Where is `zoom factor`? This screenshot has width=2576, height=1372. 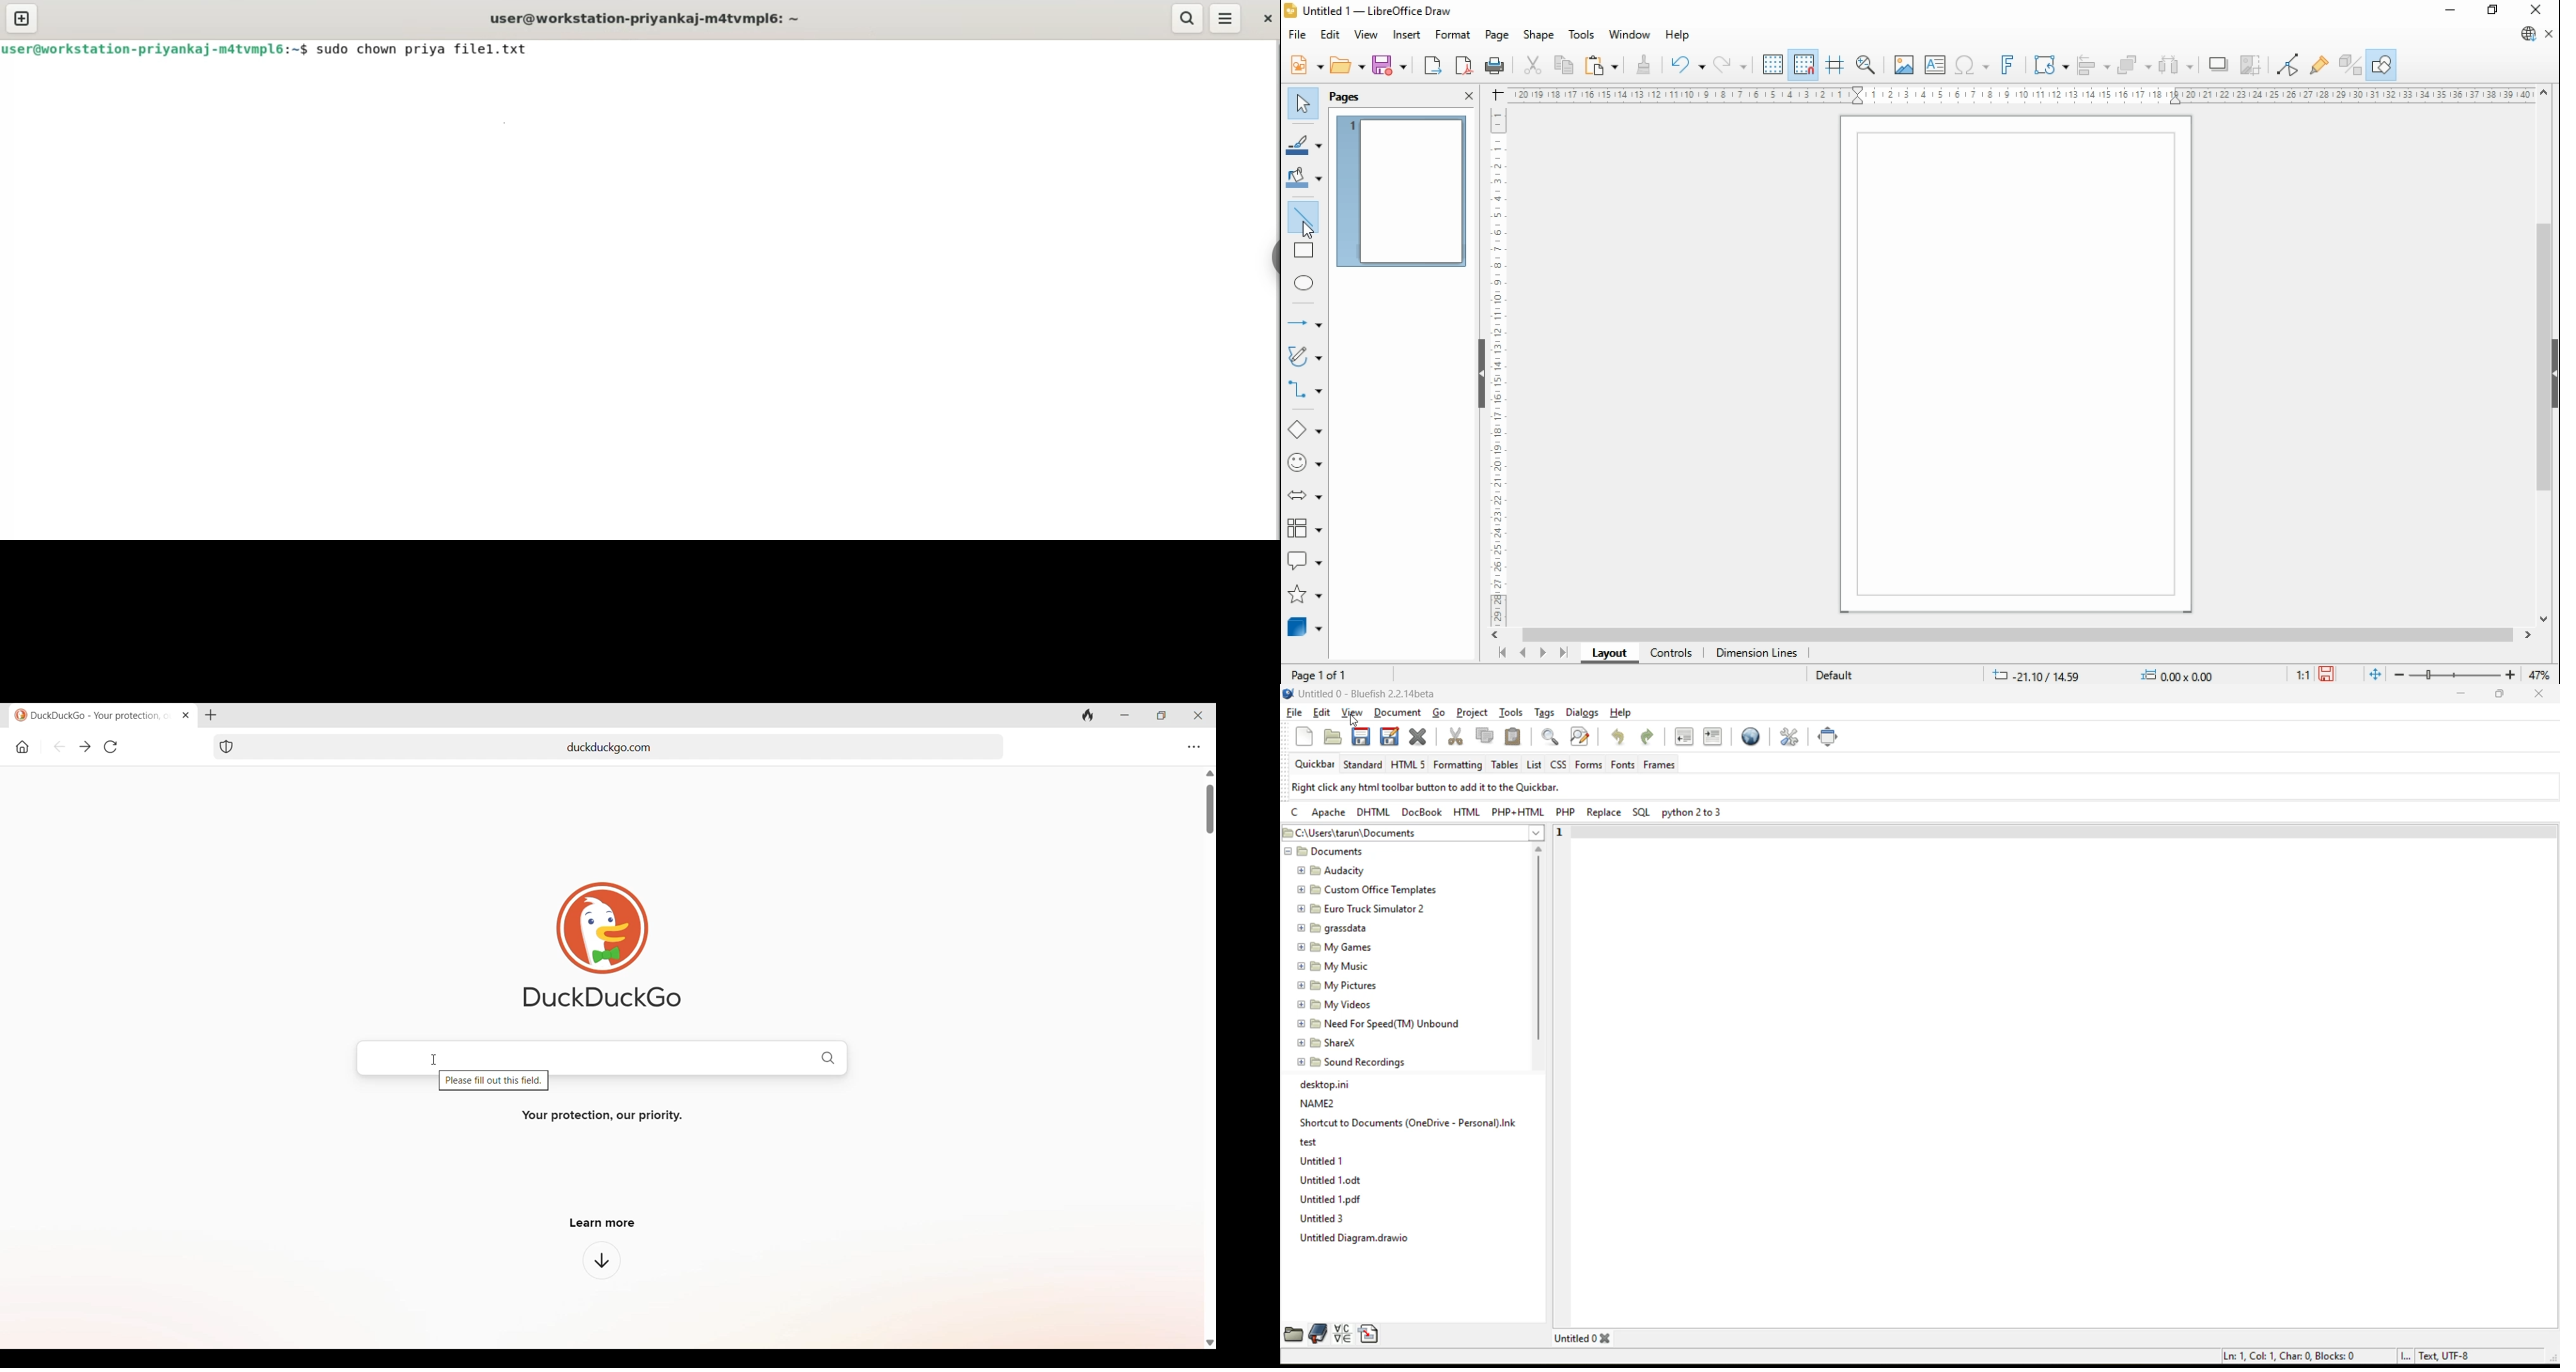 zoom factor is located at coordinates (2542, 674).